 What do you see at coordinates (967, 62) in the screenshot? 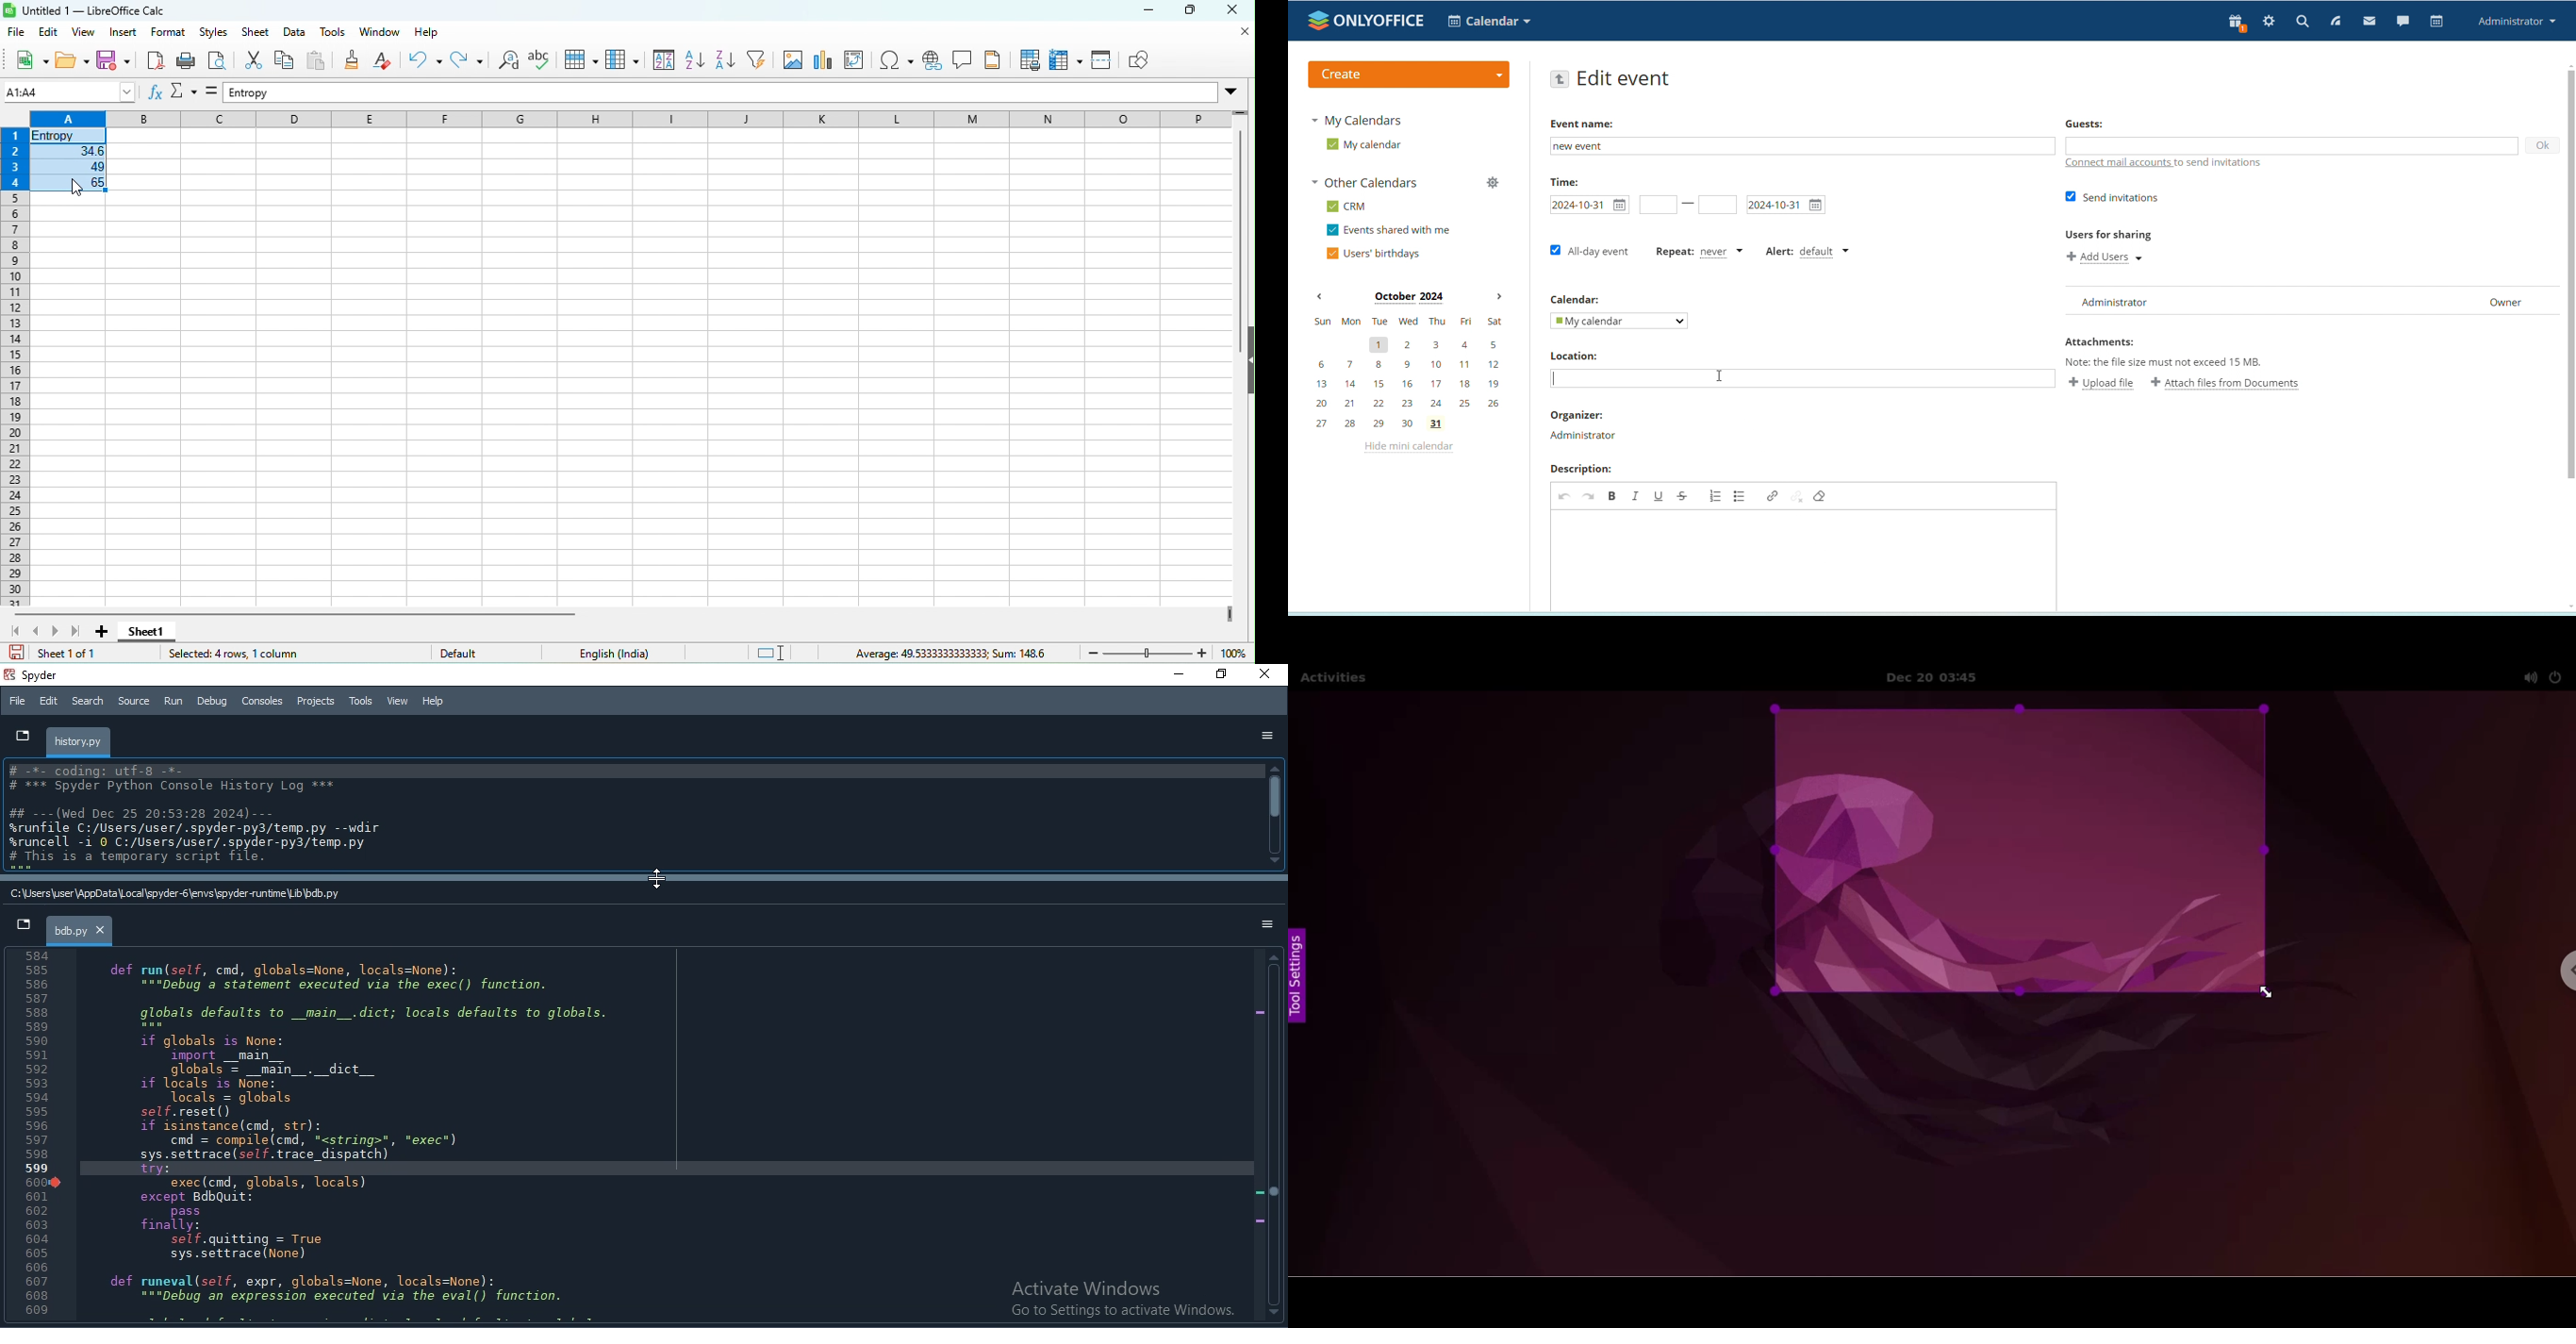
I see `insert a comment` at bounding box center [967, 62].